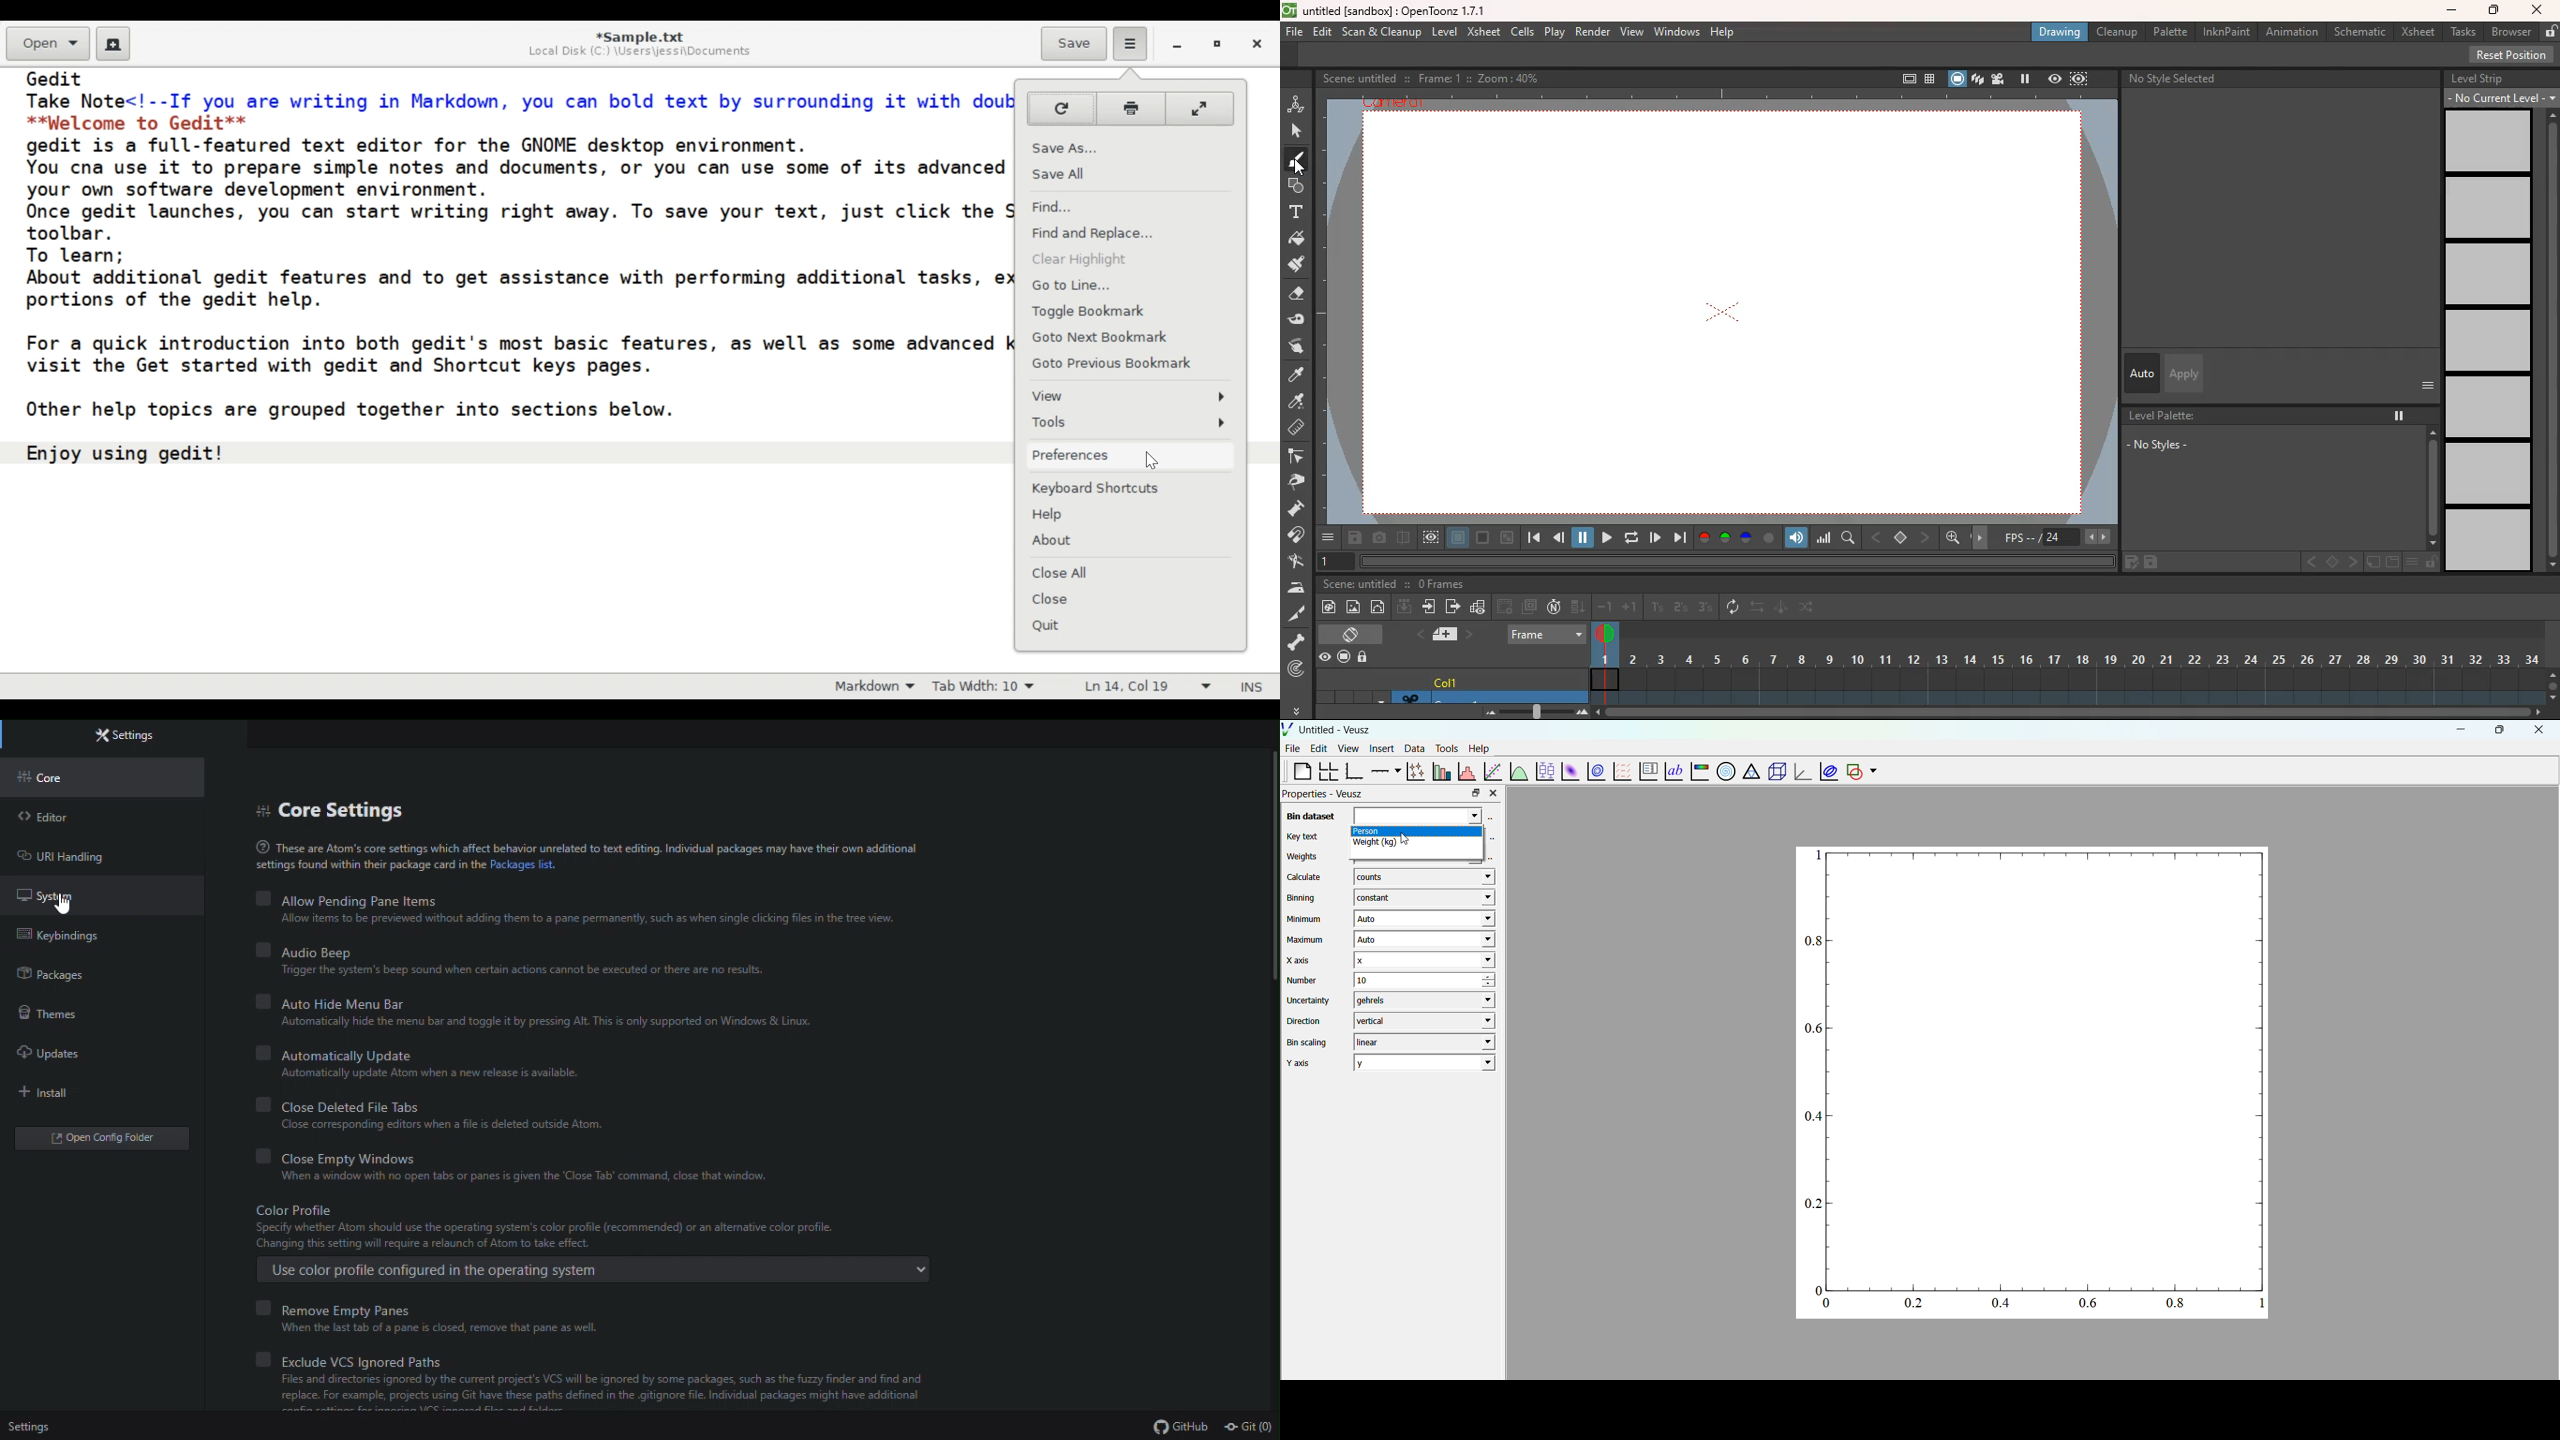 Image resolution: width=2576 pixels, height=1456 pixels. Describe the element at coordinates (2178, 1303) in the screenshot. I see `0.8` at that location.